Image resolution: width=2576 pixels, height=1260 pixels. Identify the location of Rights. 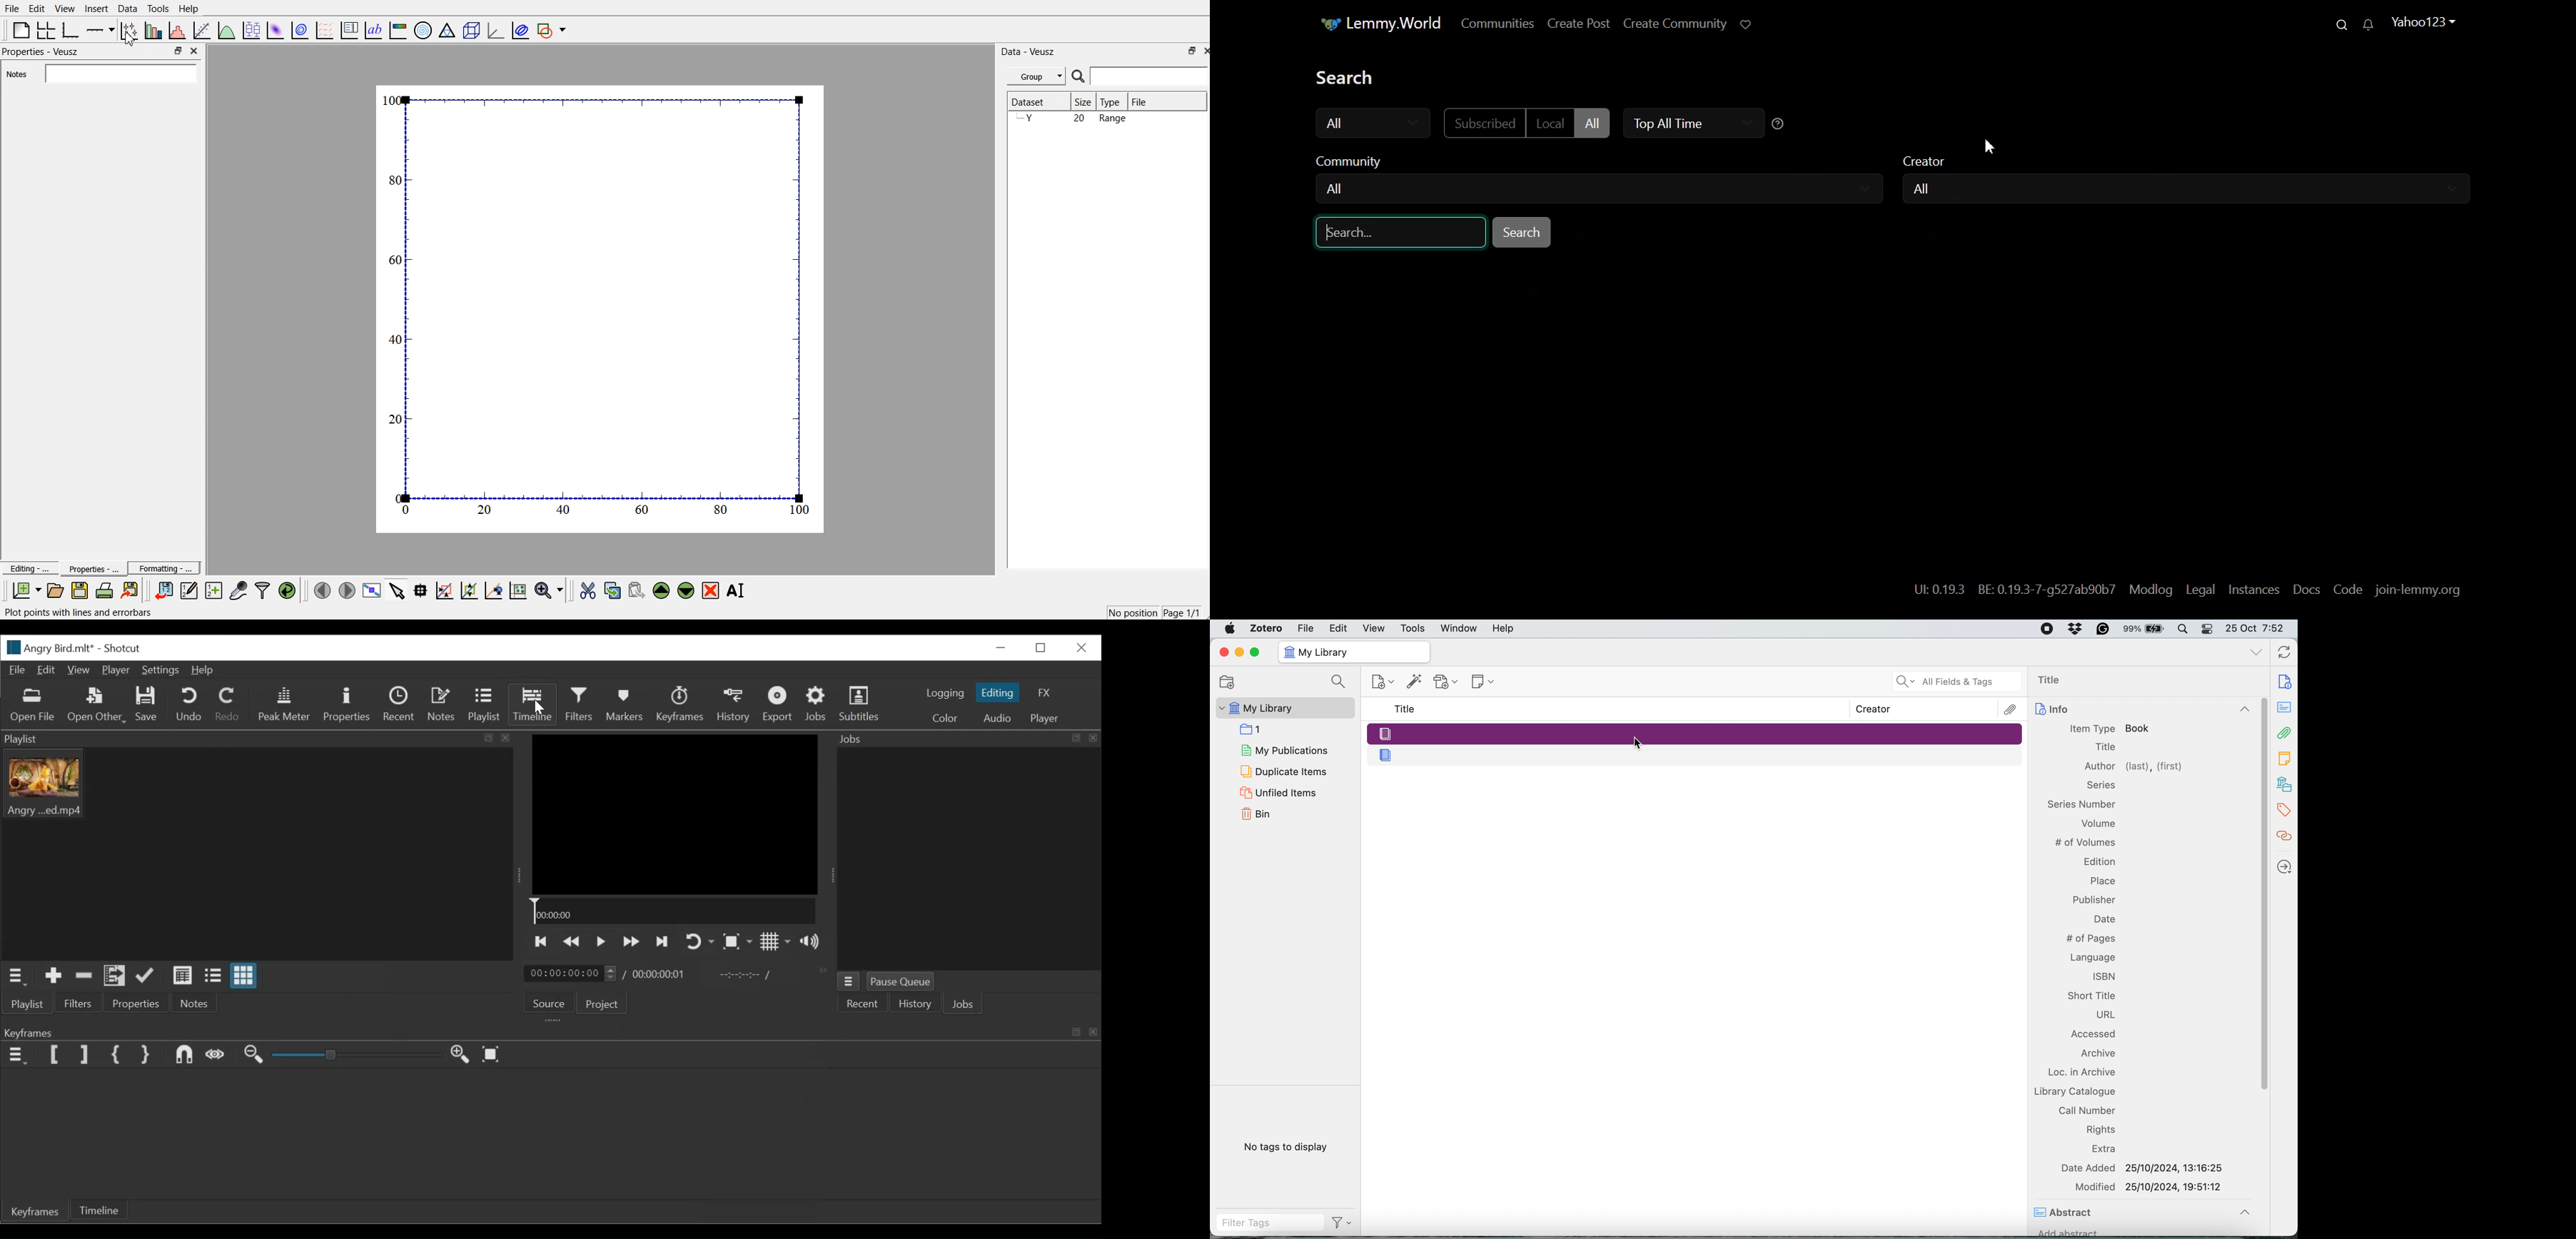
(2102, 1129).